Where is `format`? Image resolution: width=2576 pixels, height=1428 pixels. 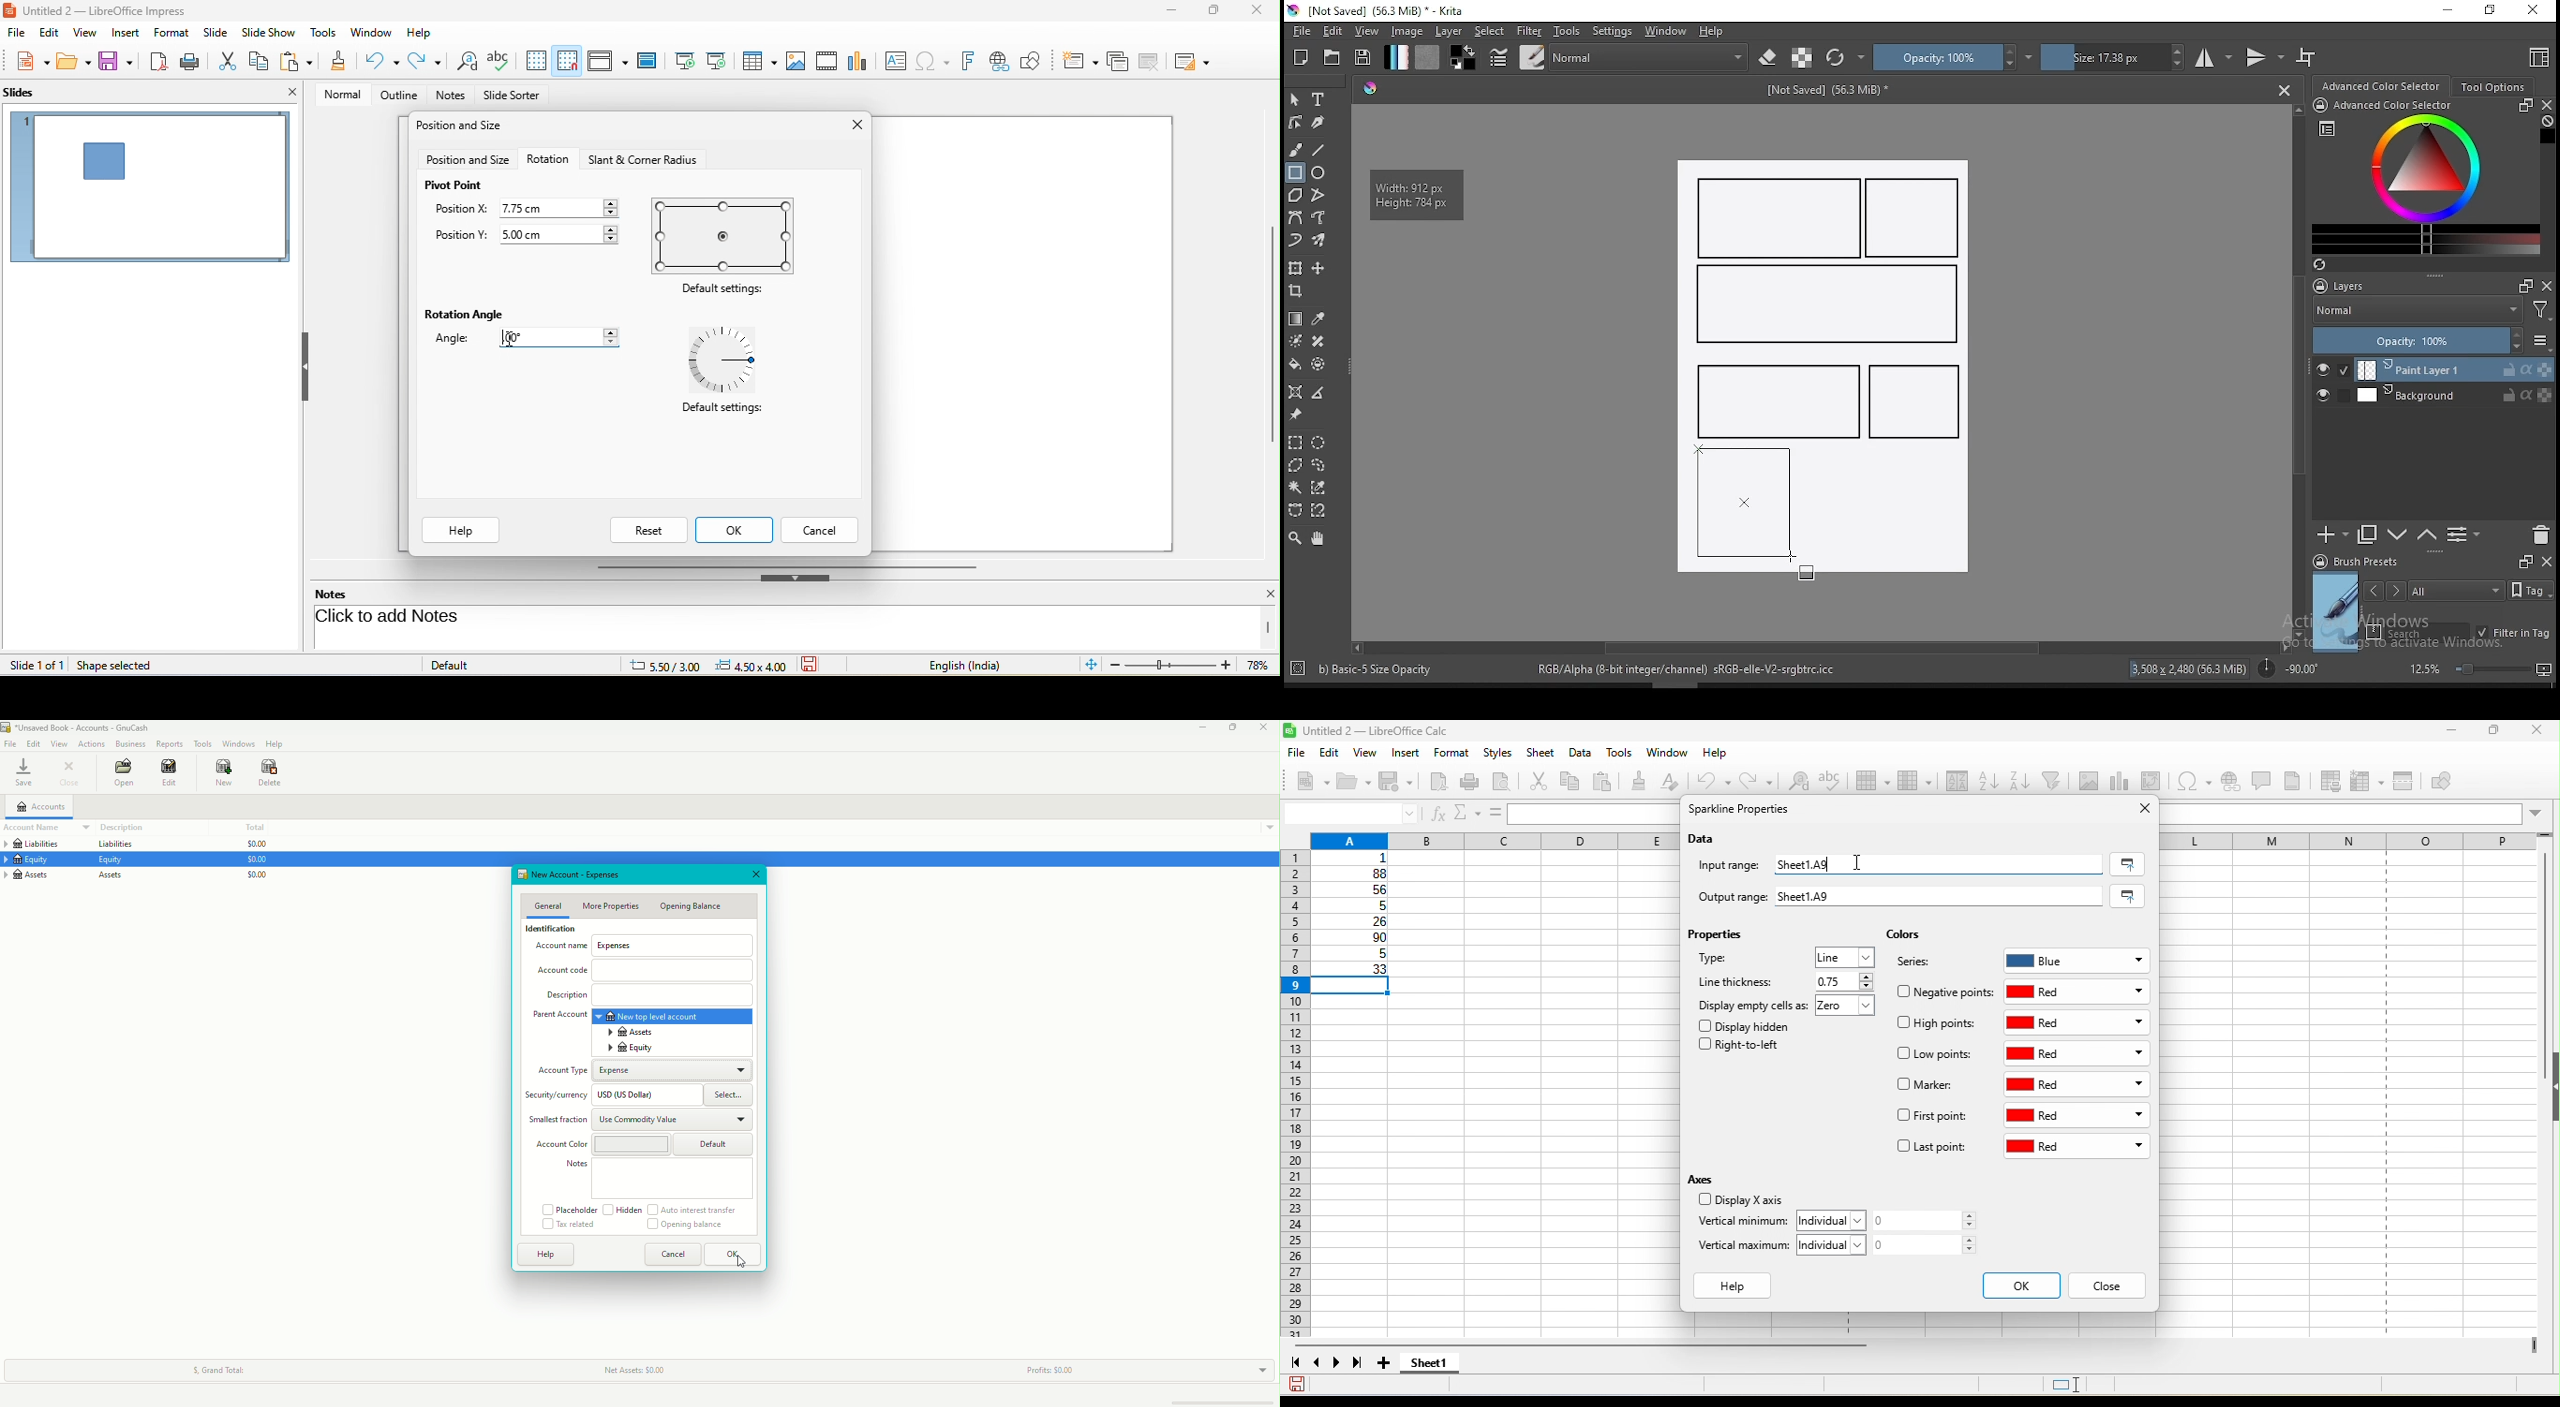 format is located at coordinates (174, 35).